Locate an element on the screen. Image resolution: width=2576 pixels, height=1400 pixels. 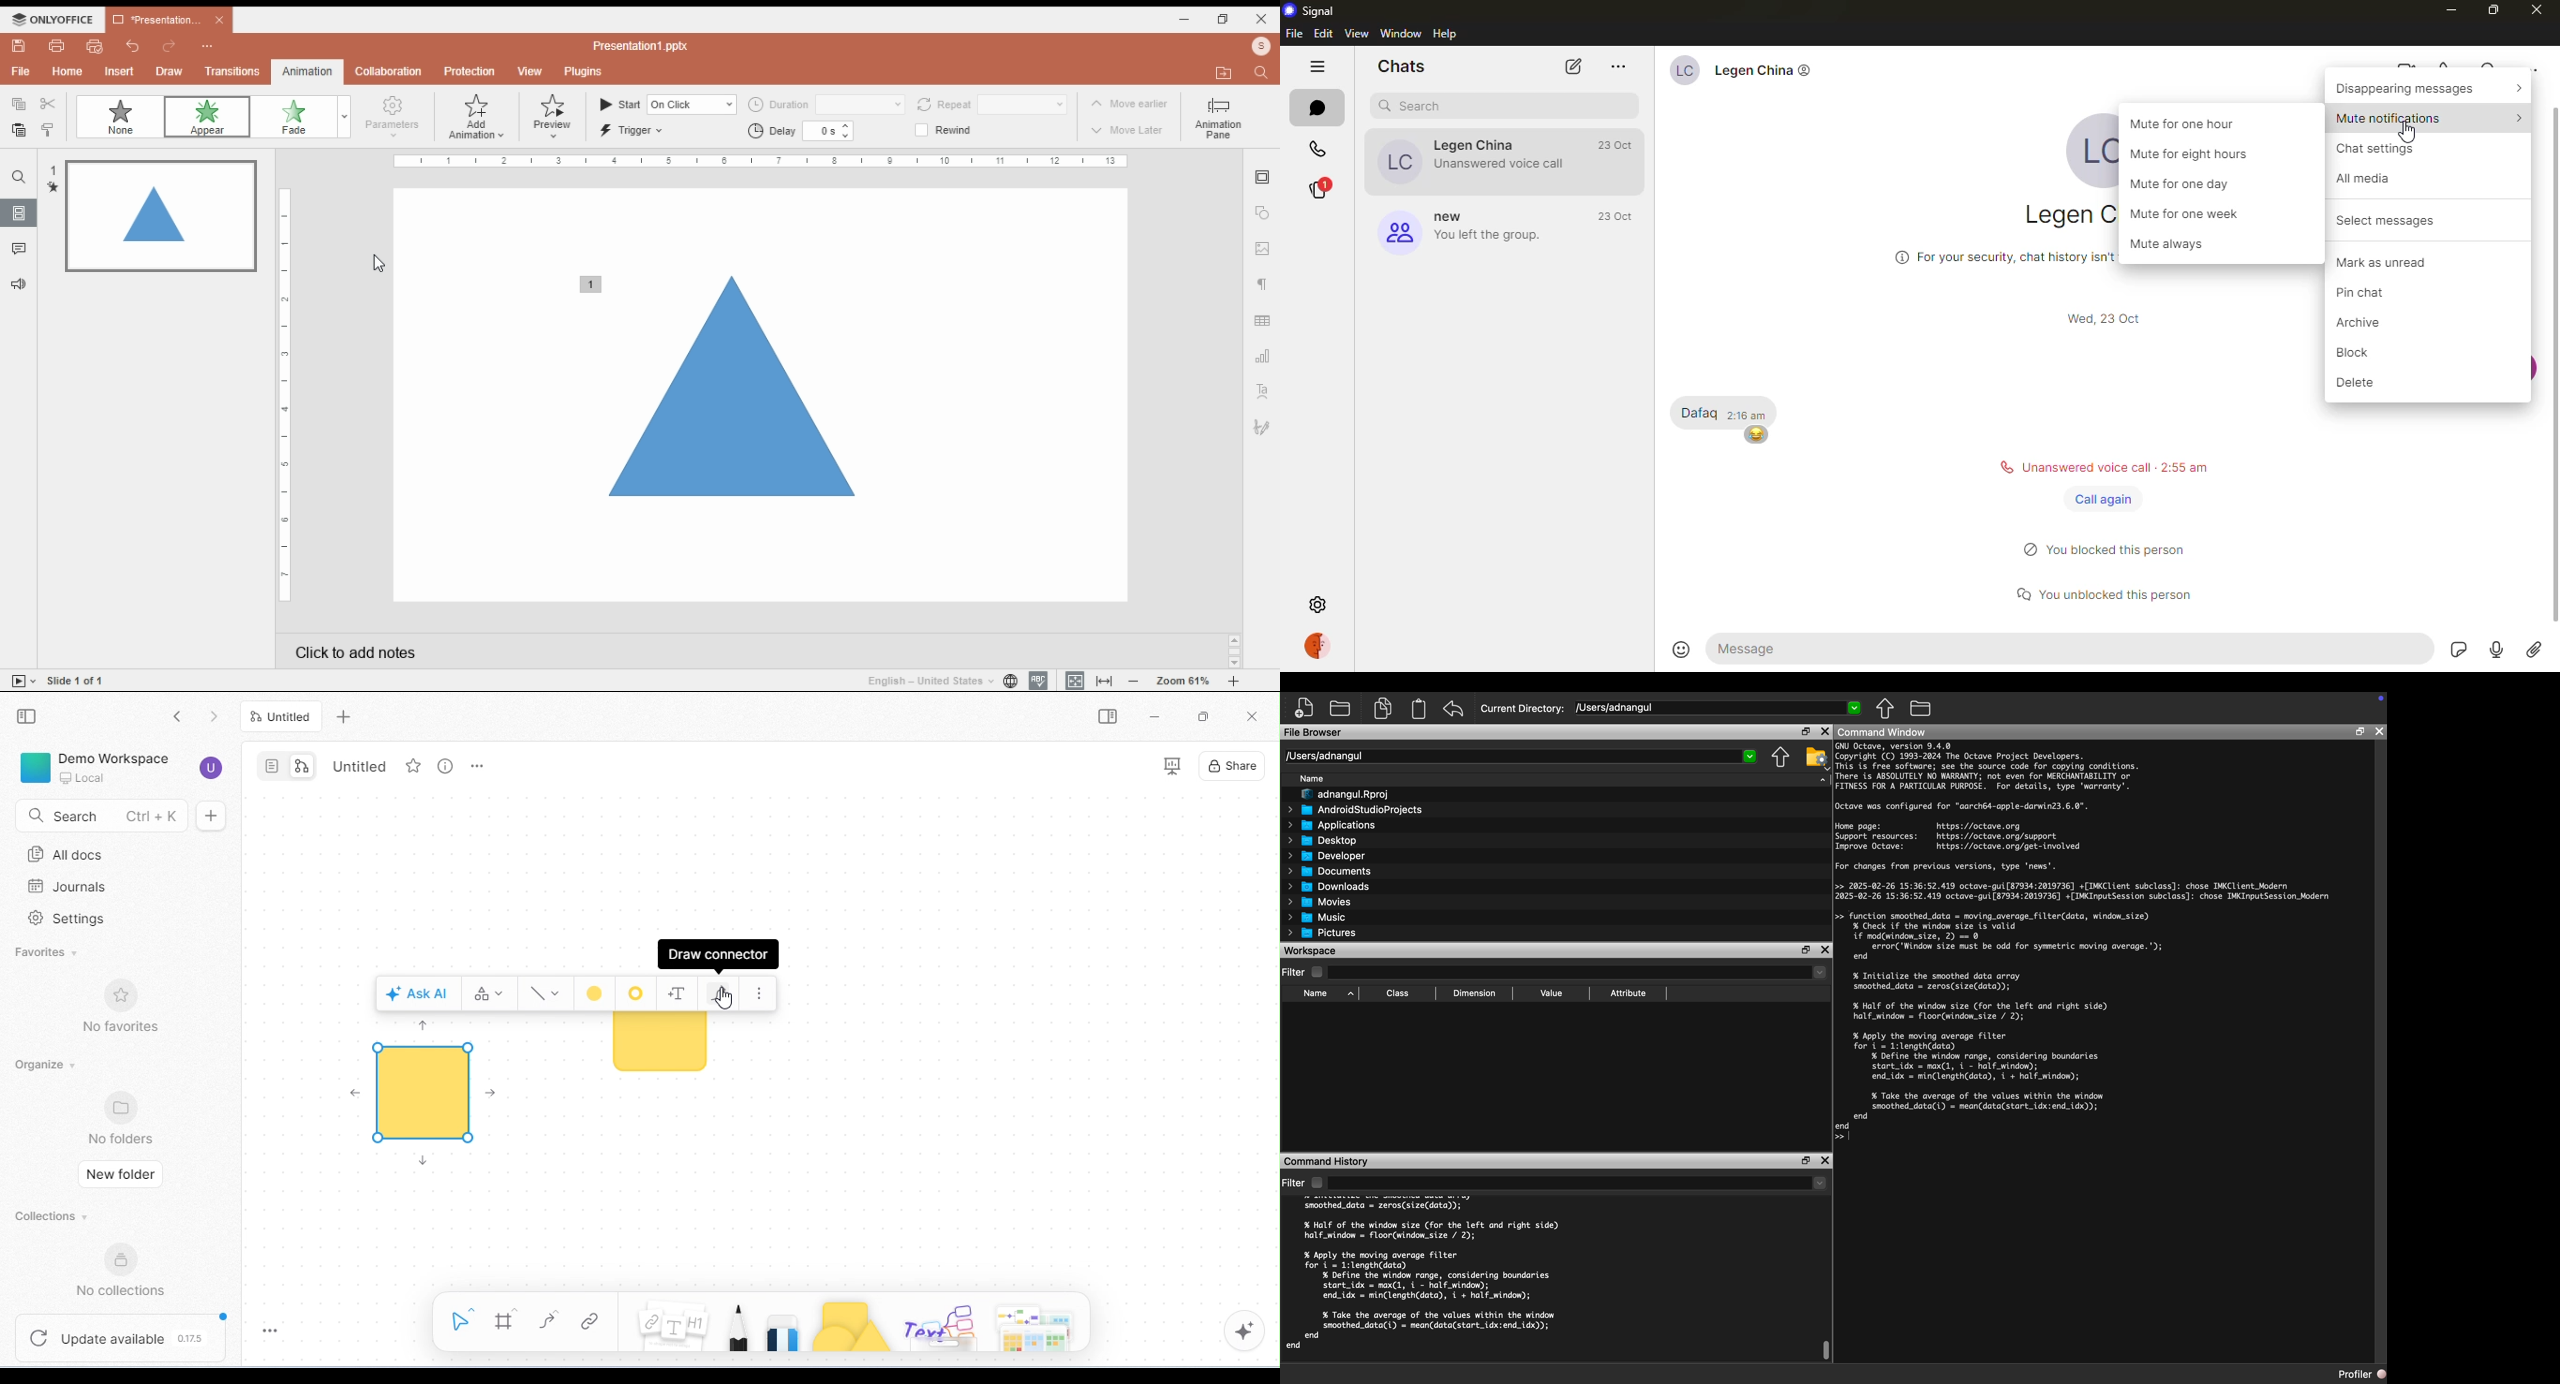
eraser is located at coordinates (785, 1326).